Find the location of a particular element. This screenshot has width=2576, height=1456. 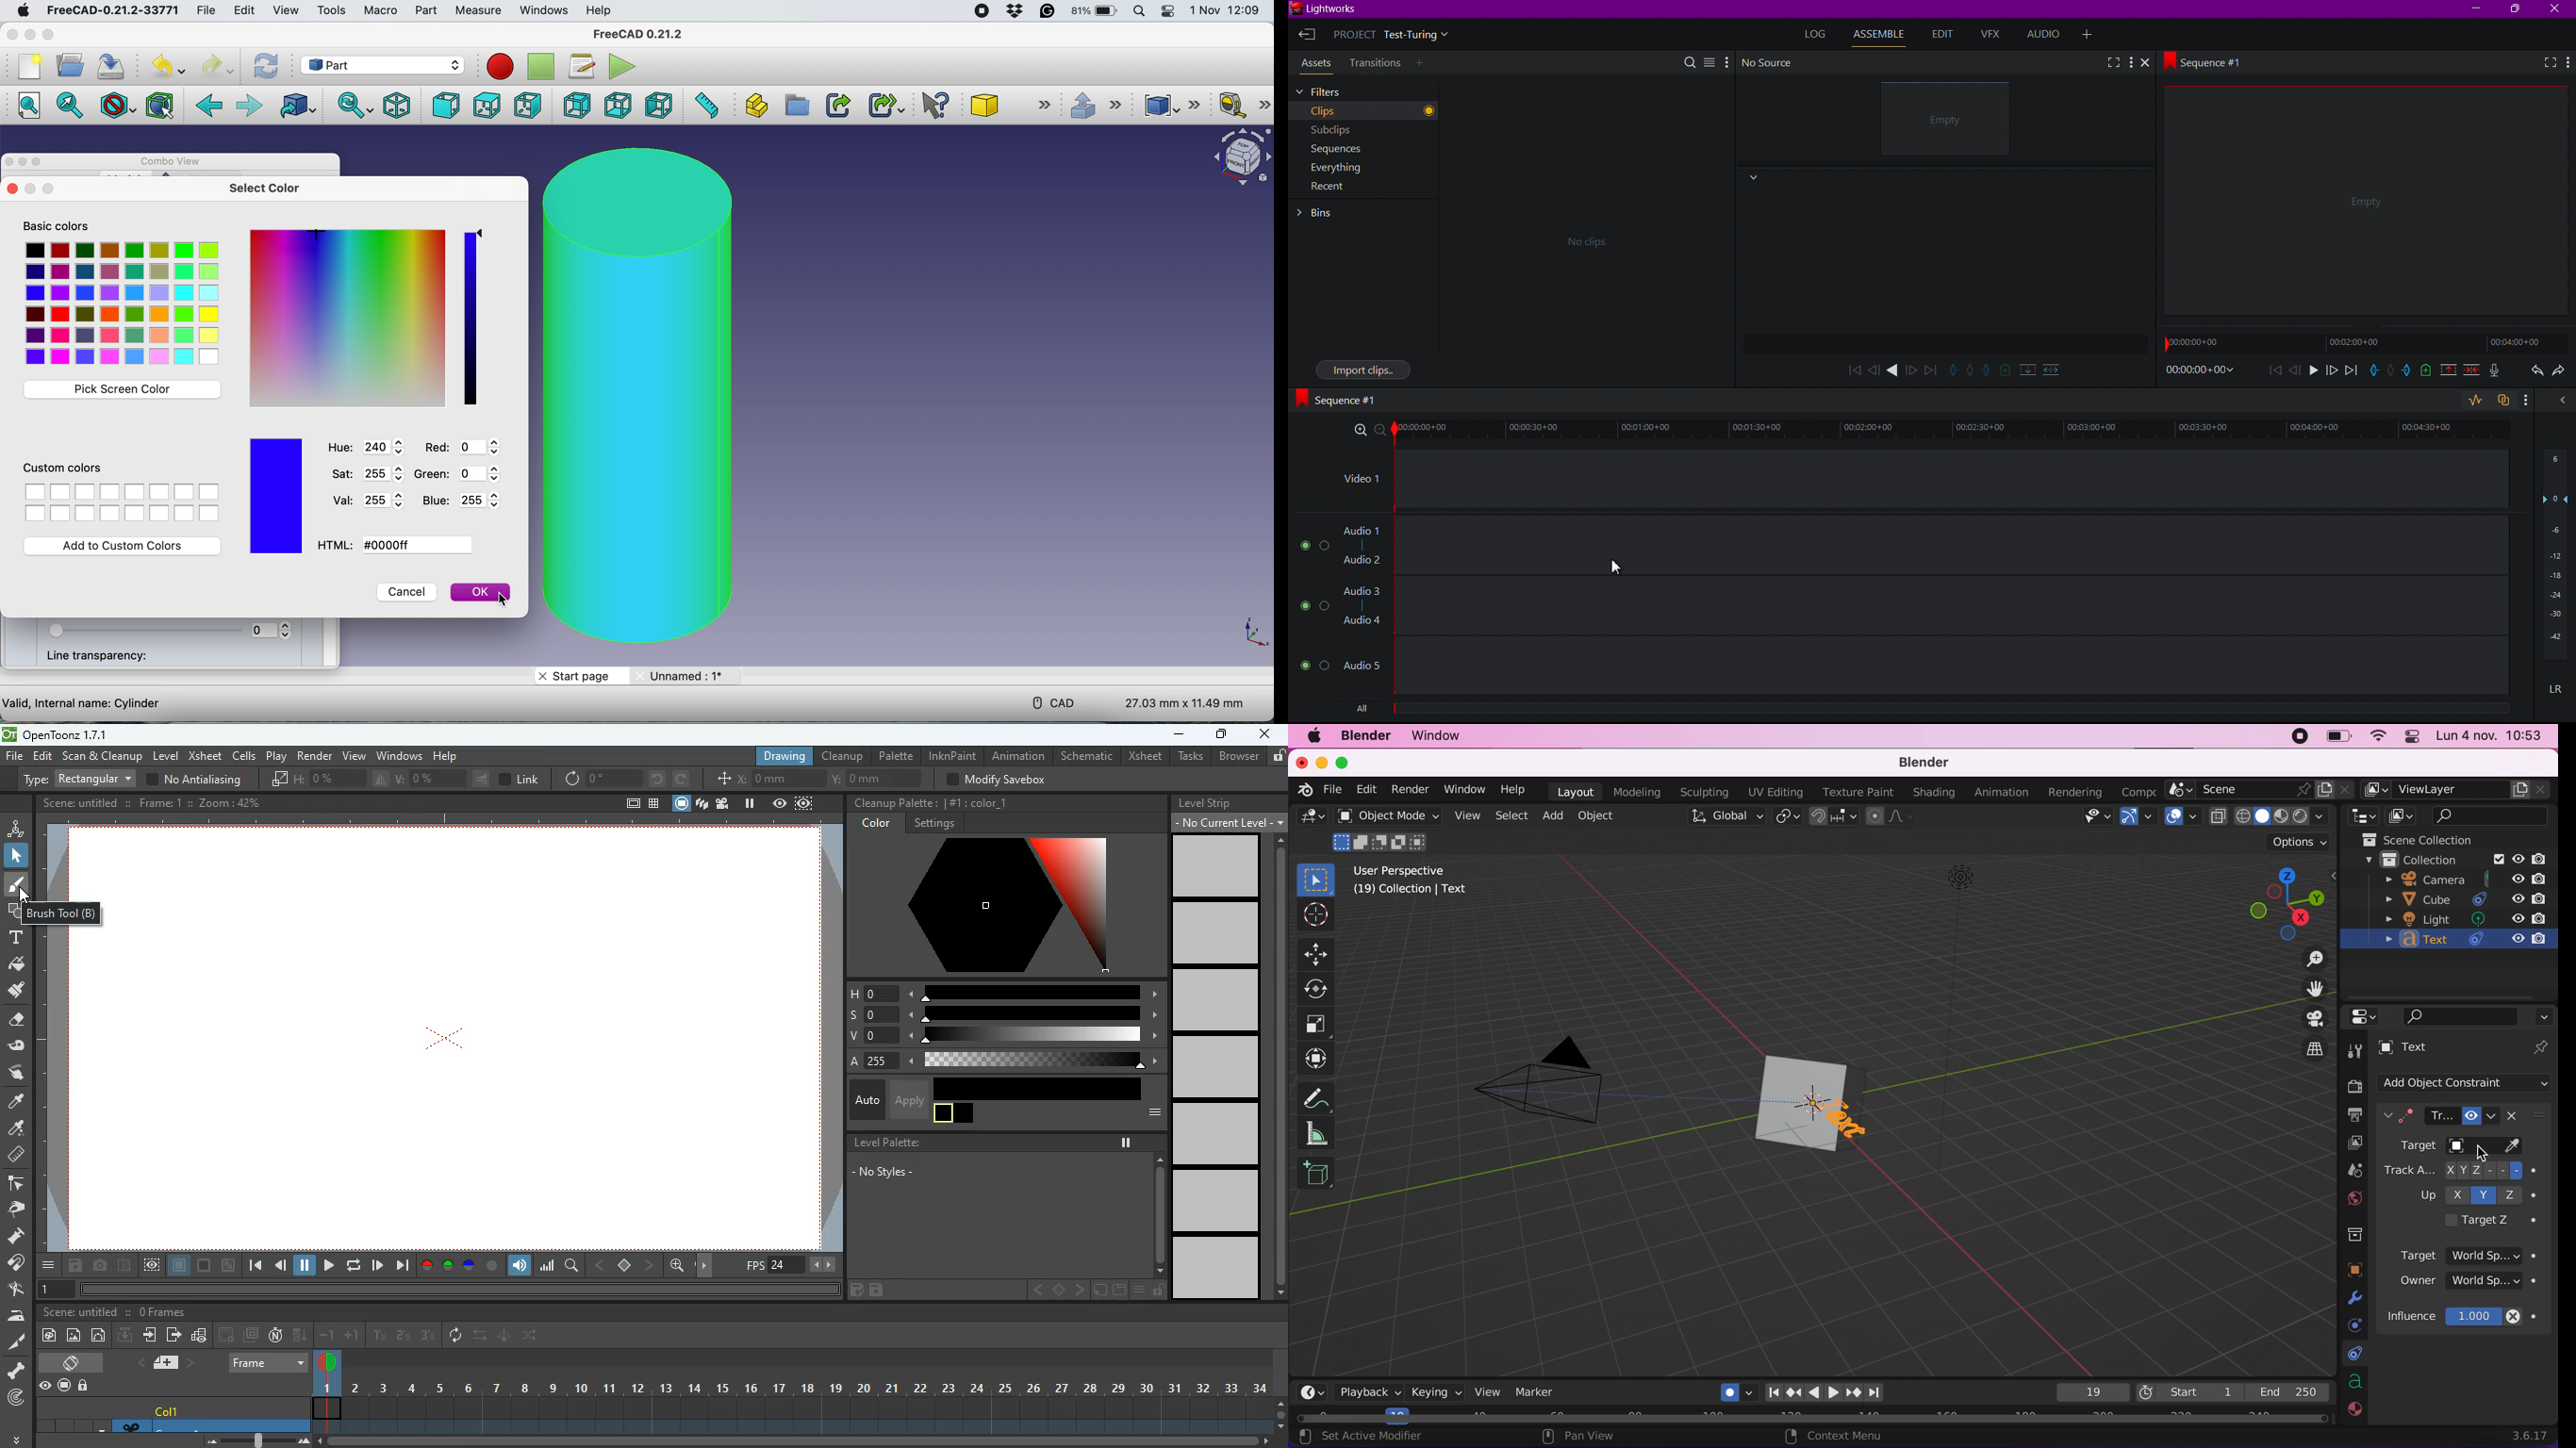

graph is located at coordinates (547, 1265).